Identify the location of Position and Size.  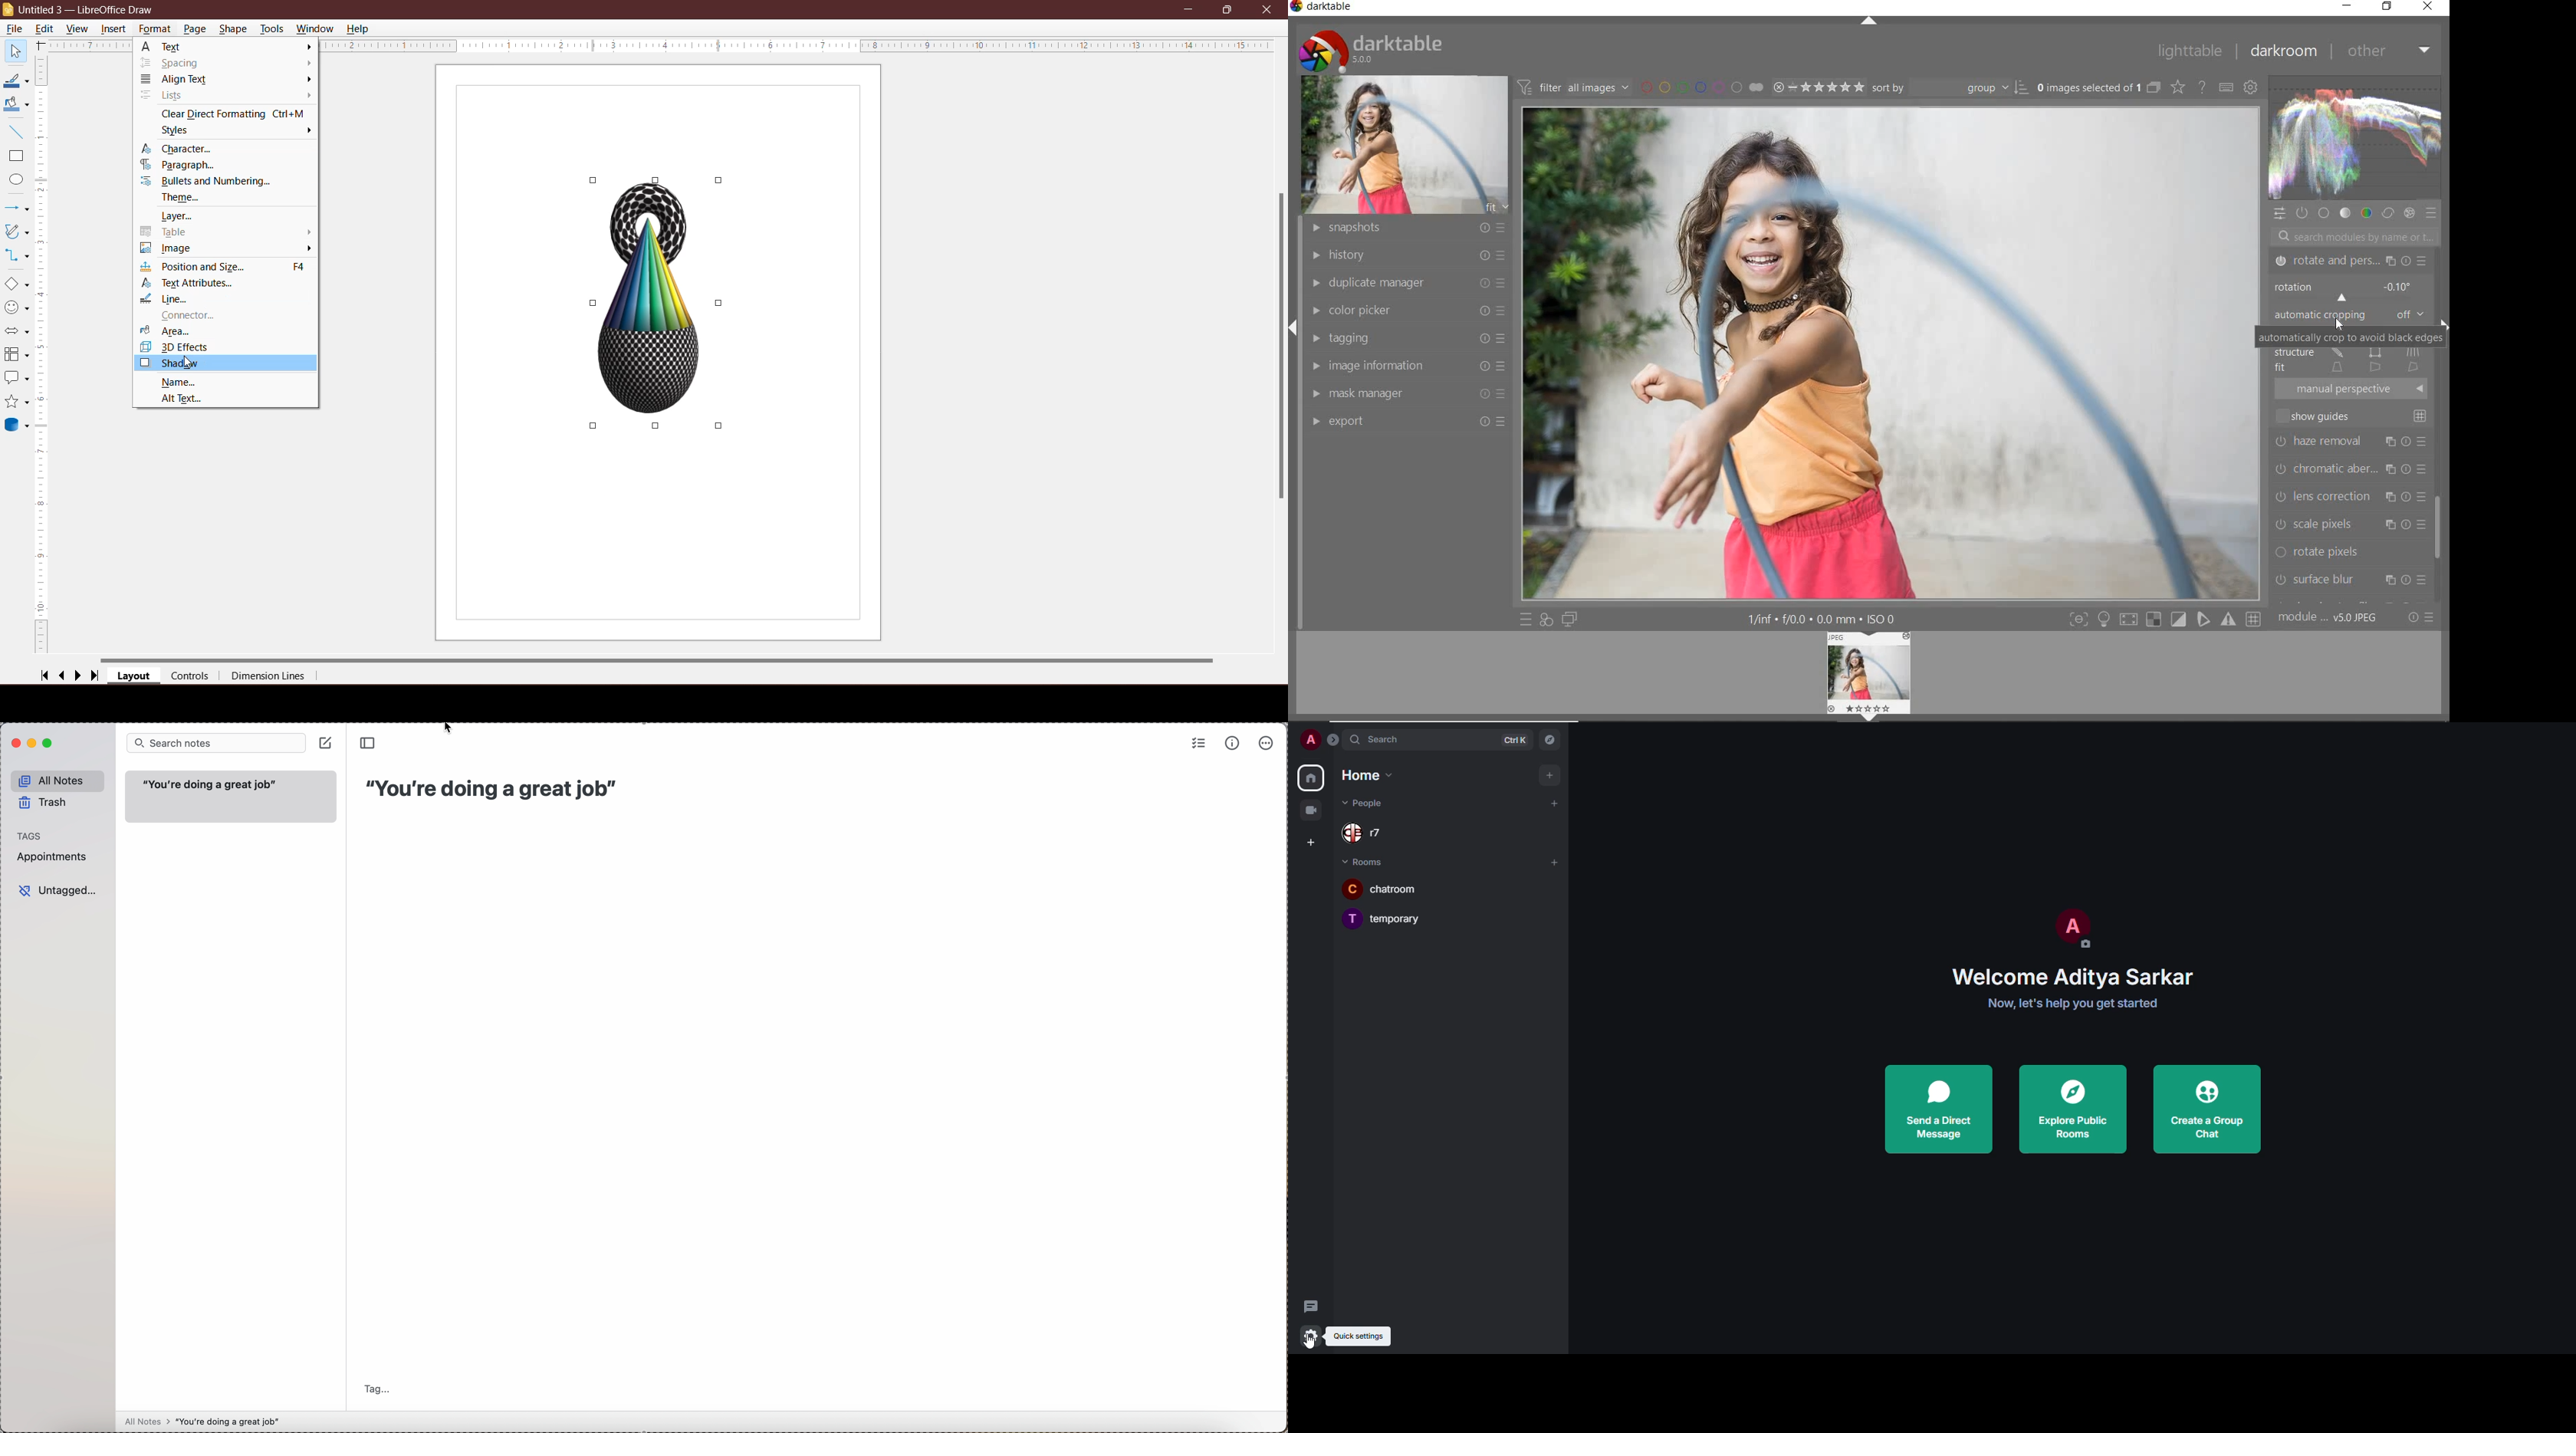
(228, 267).